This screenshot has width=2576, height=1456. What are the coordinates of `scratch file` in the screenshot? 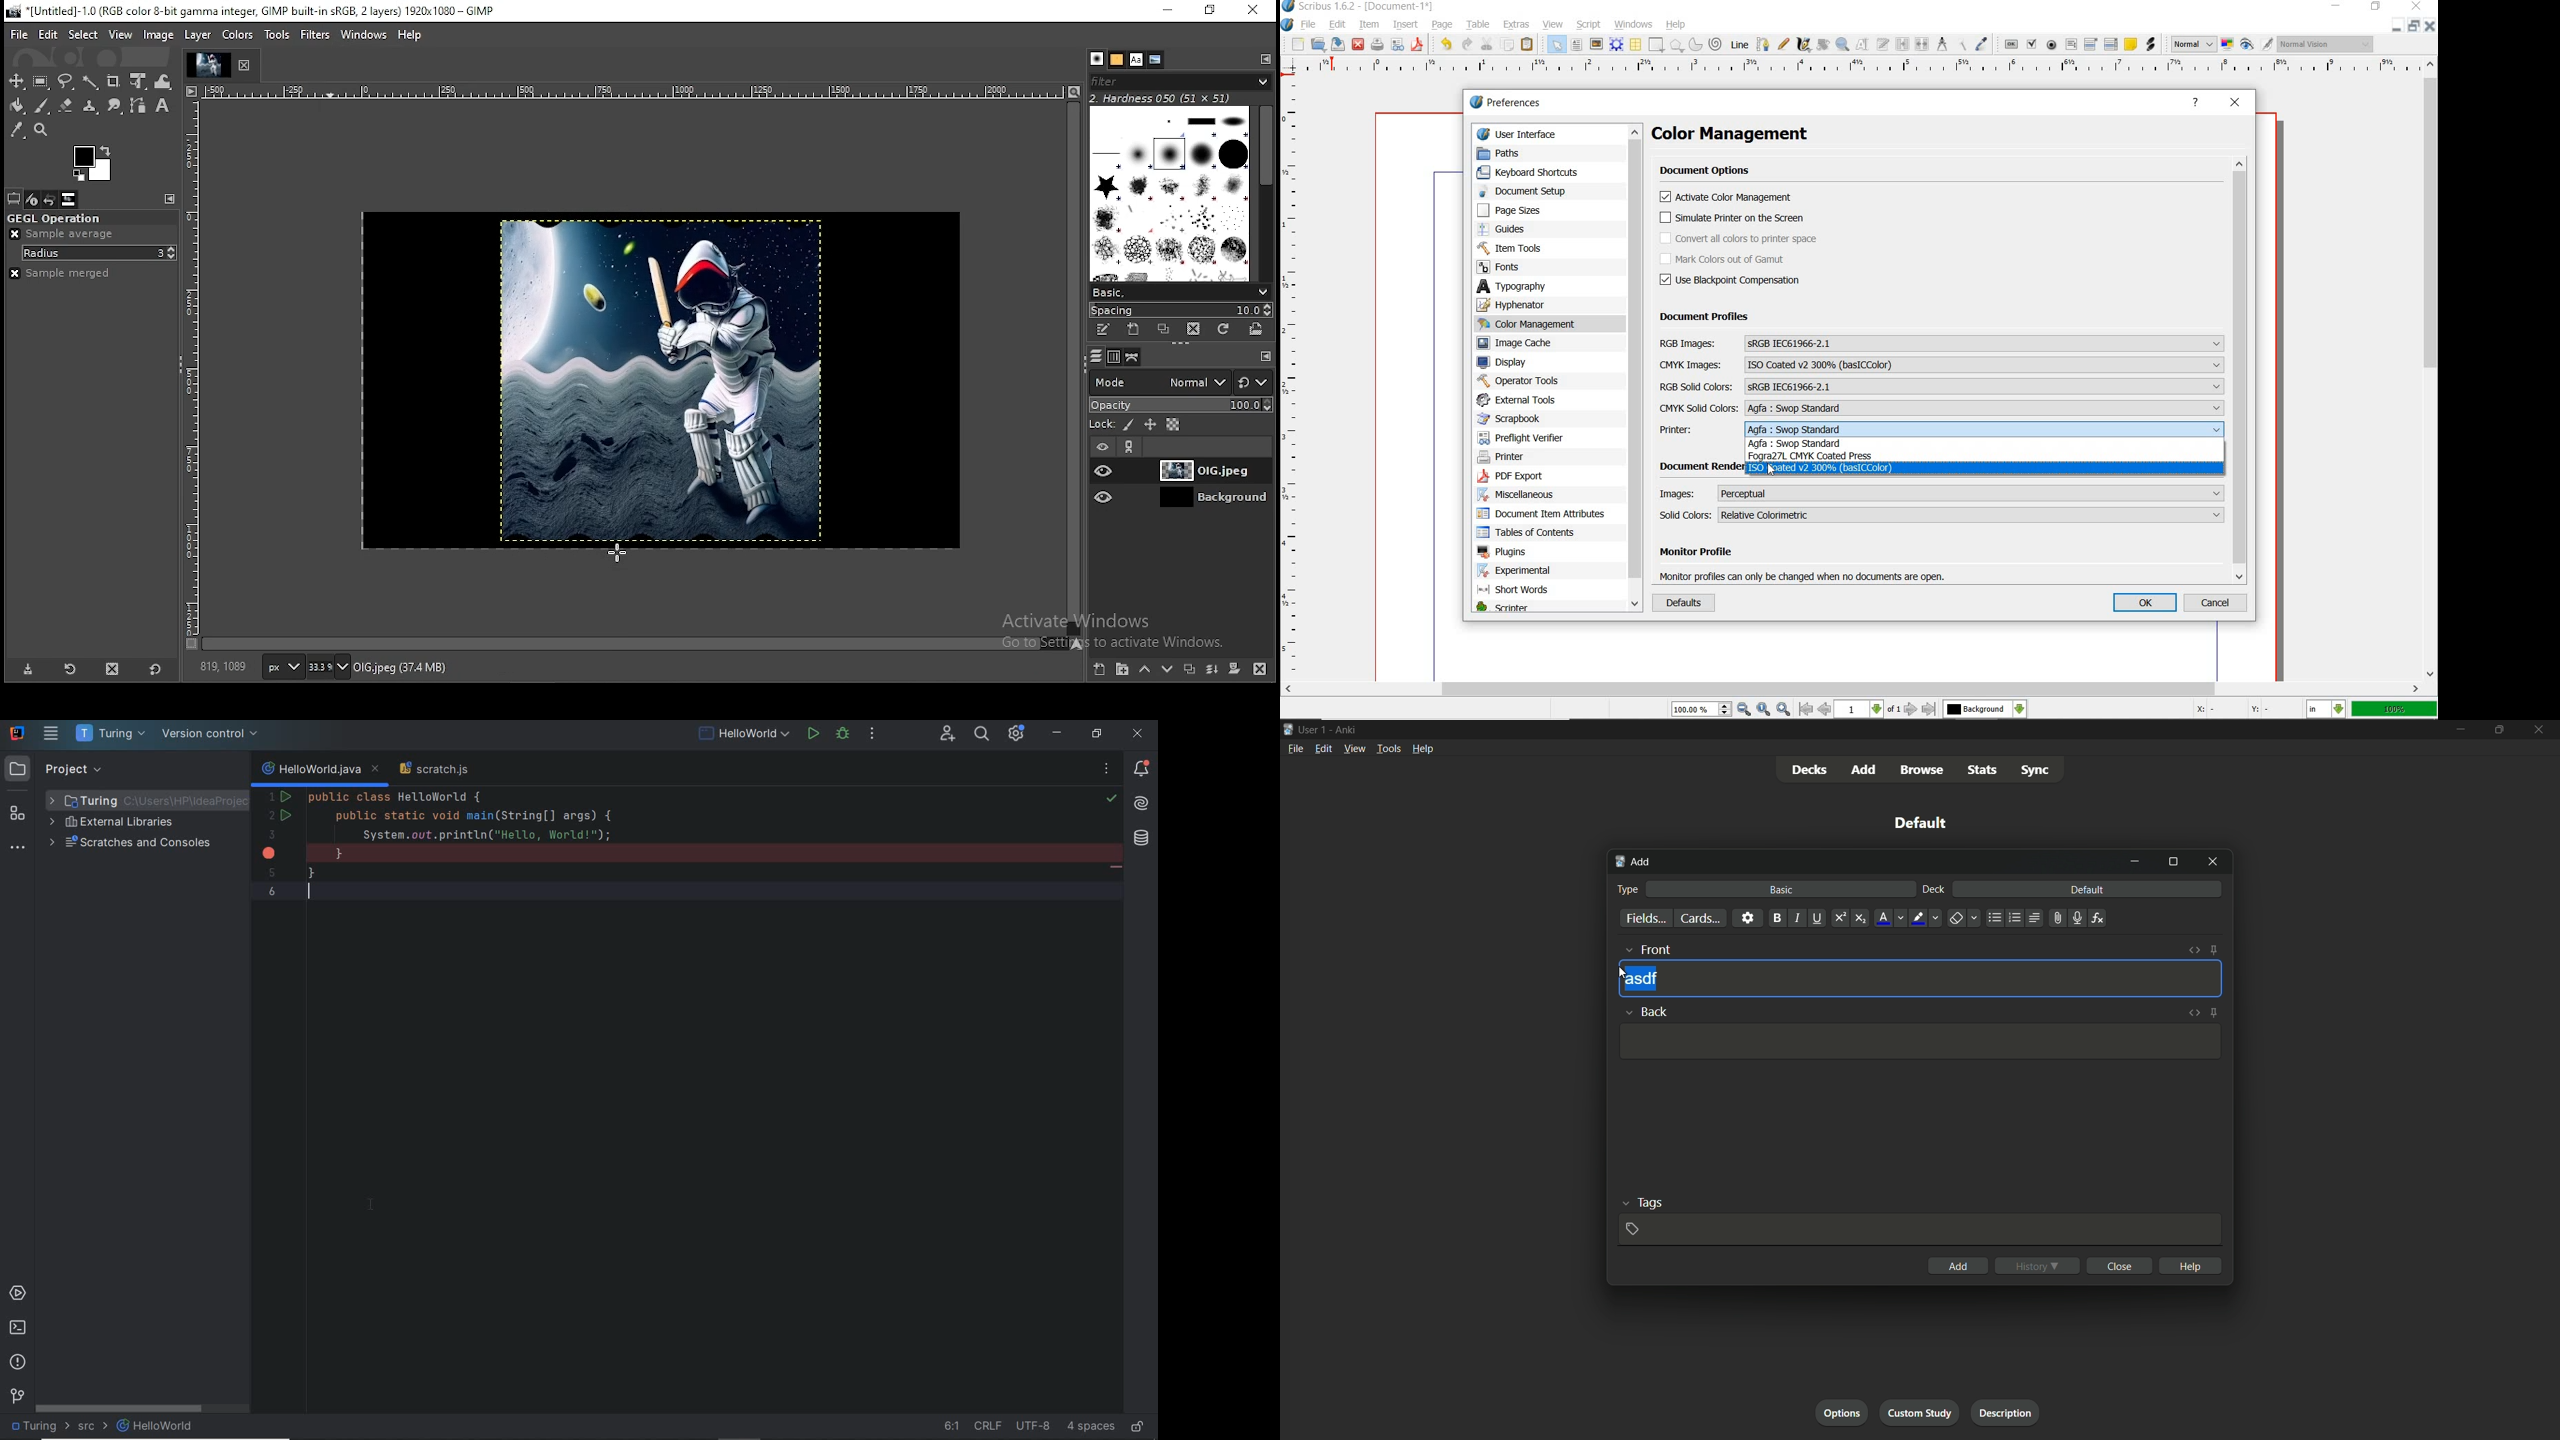 It's located at (434, 769).